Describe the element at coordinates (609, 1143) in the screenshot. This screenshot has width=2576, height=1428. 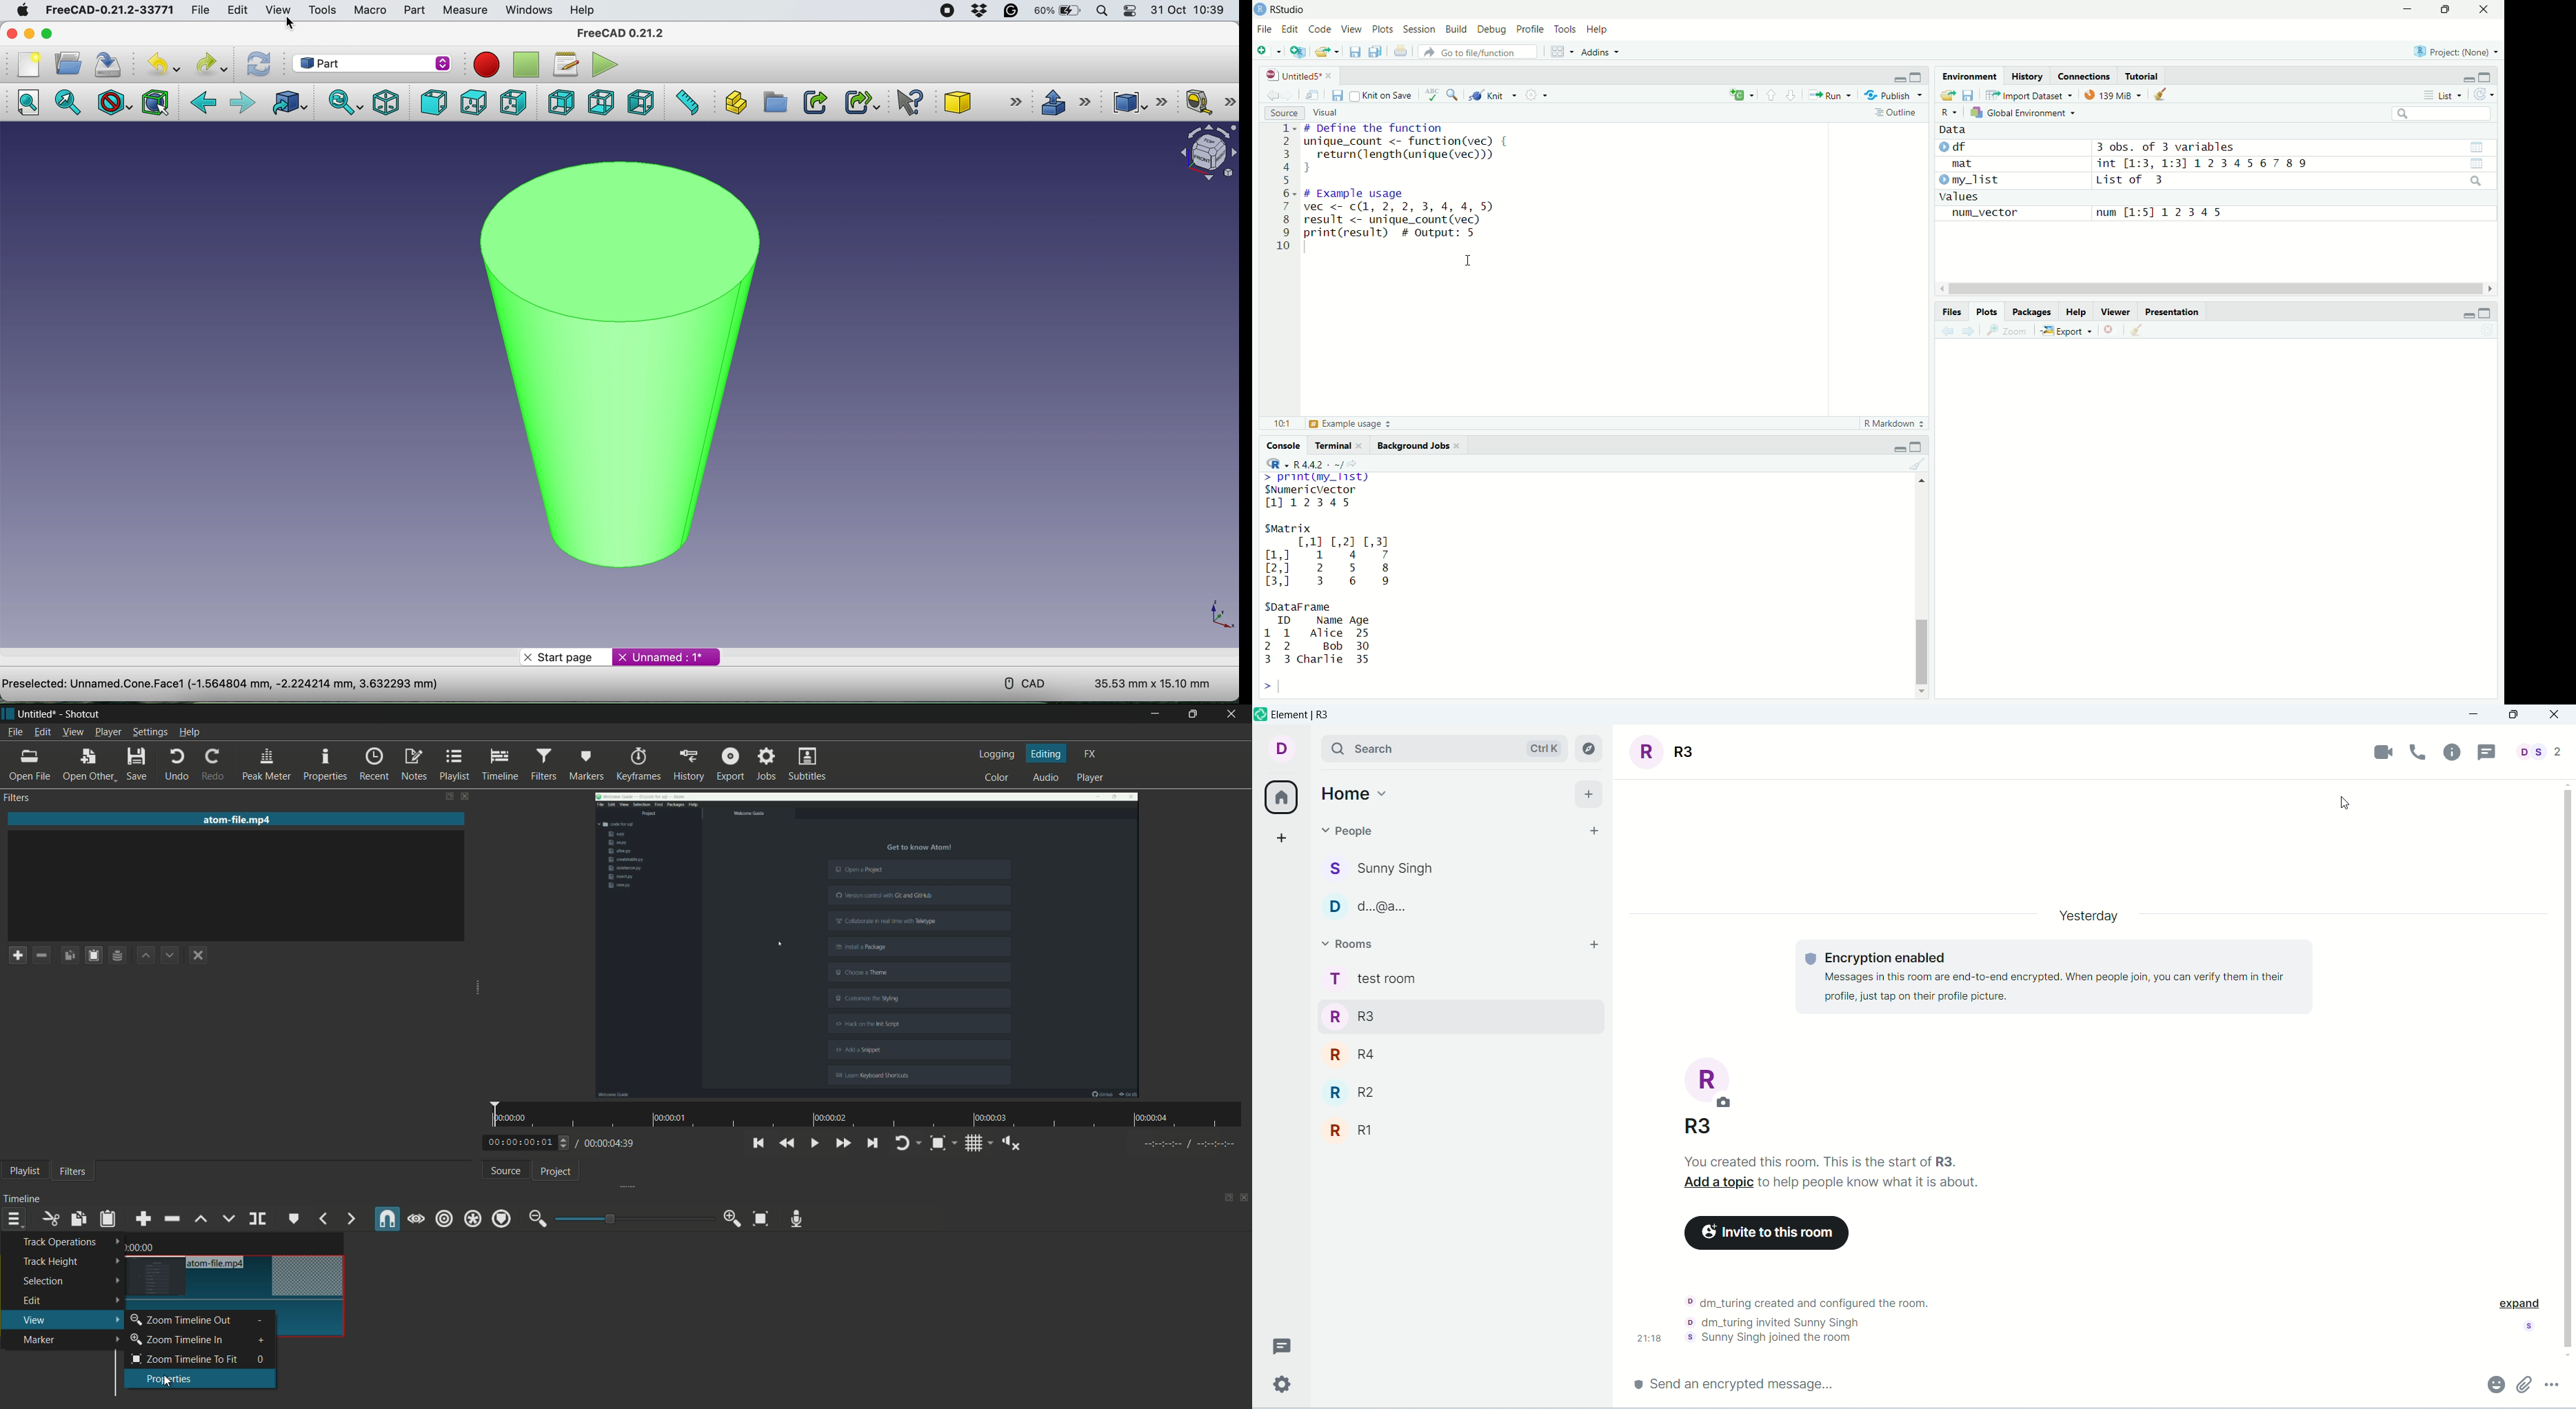
I see `total time` at that location.